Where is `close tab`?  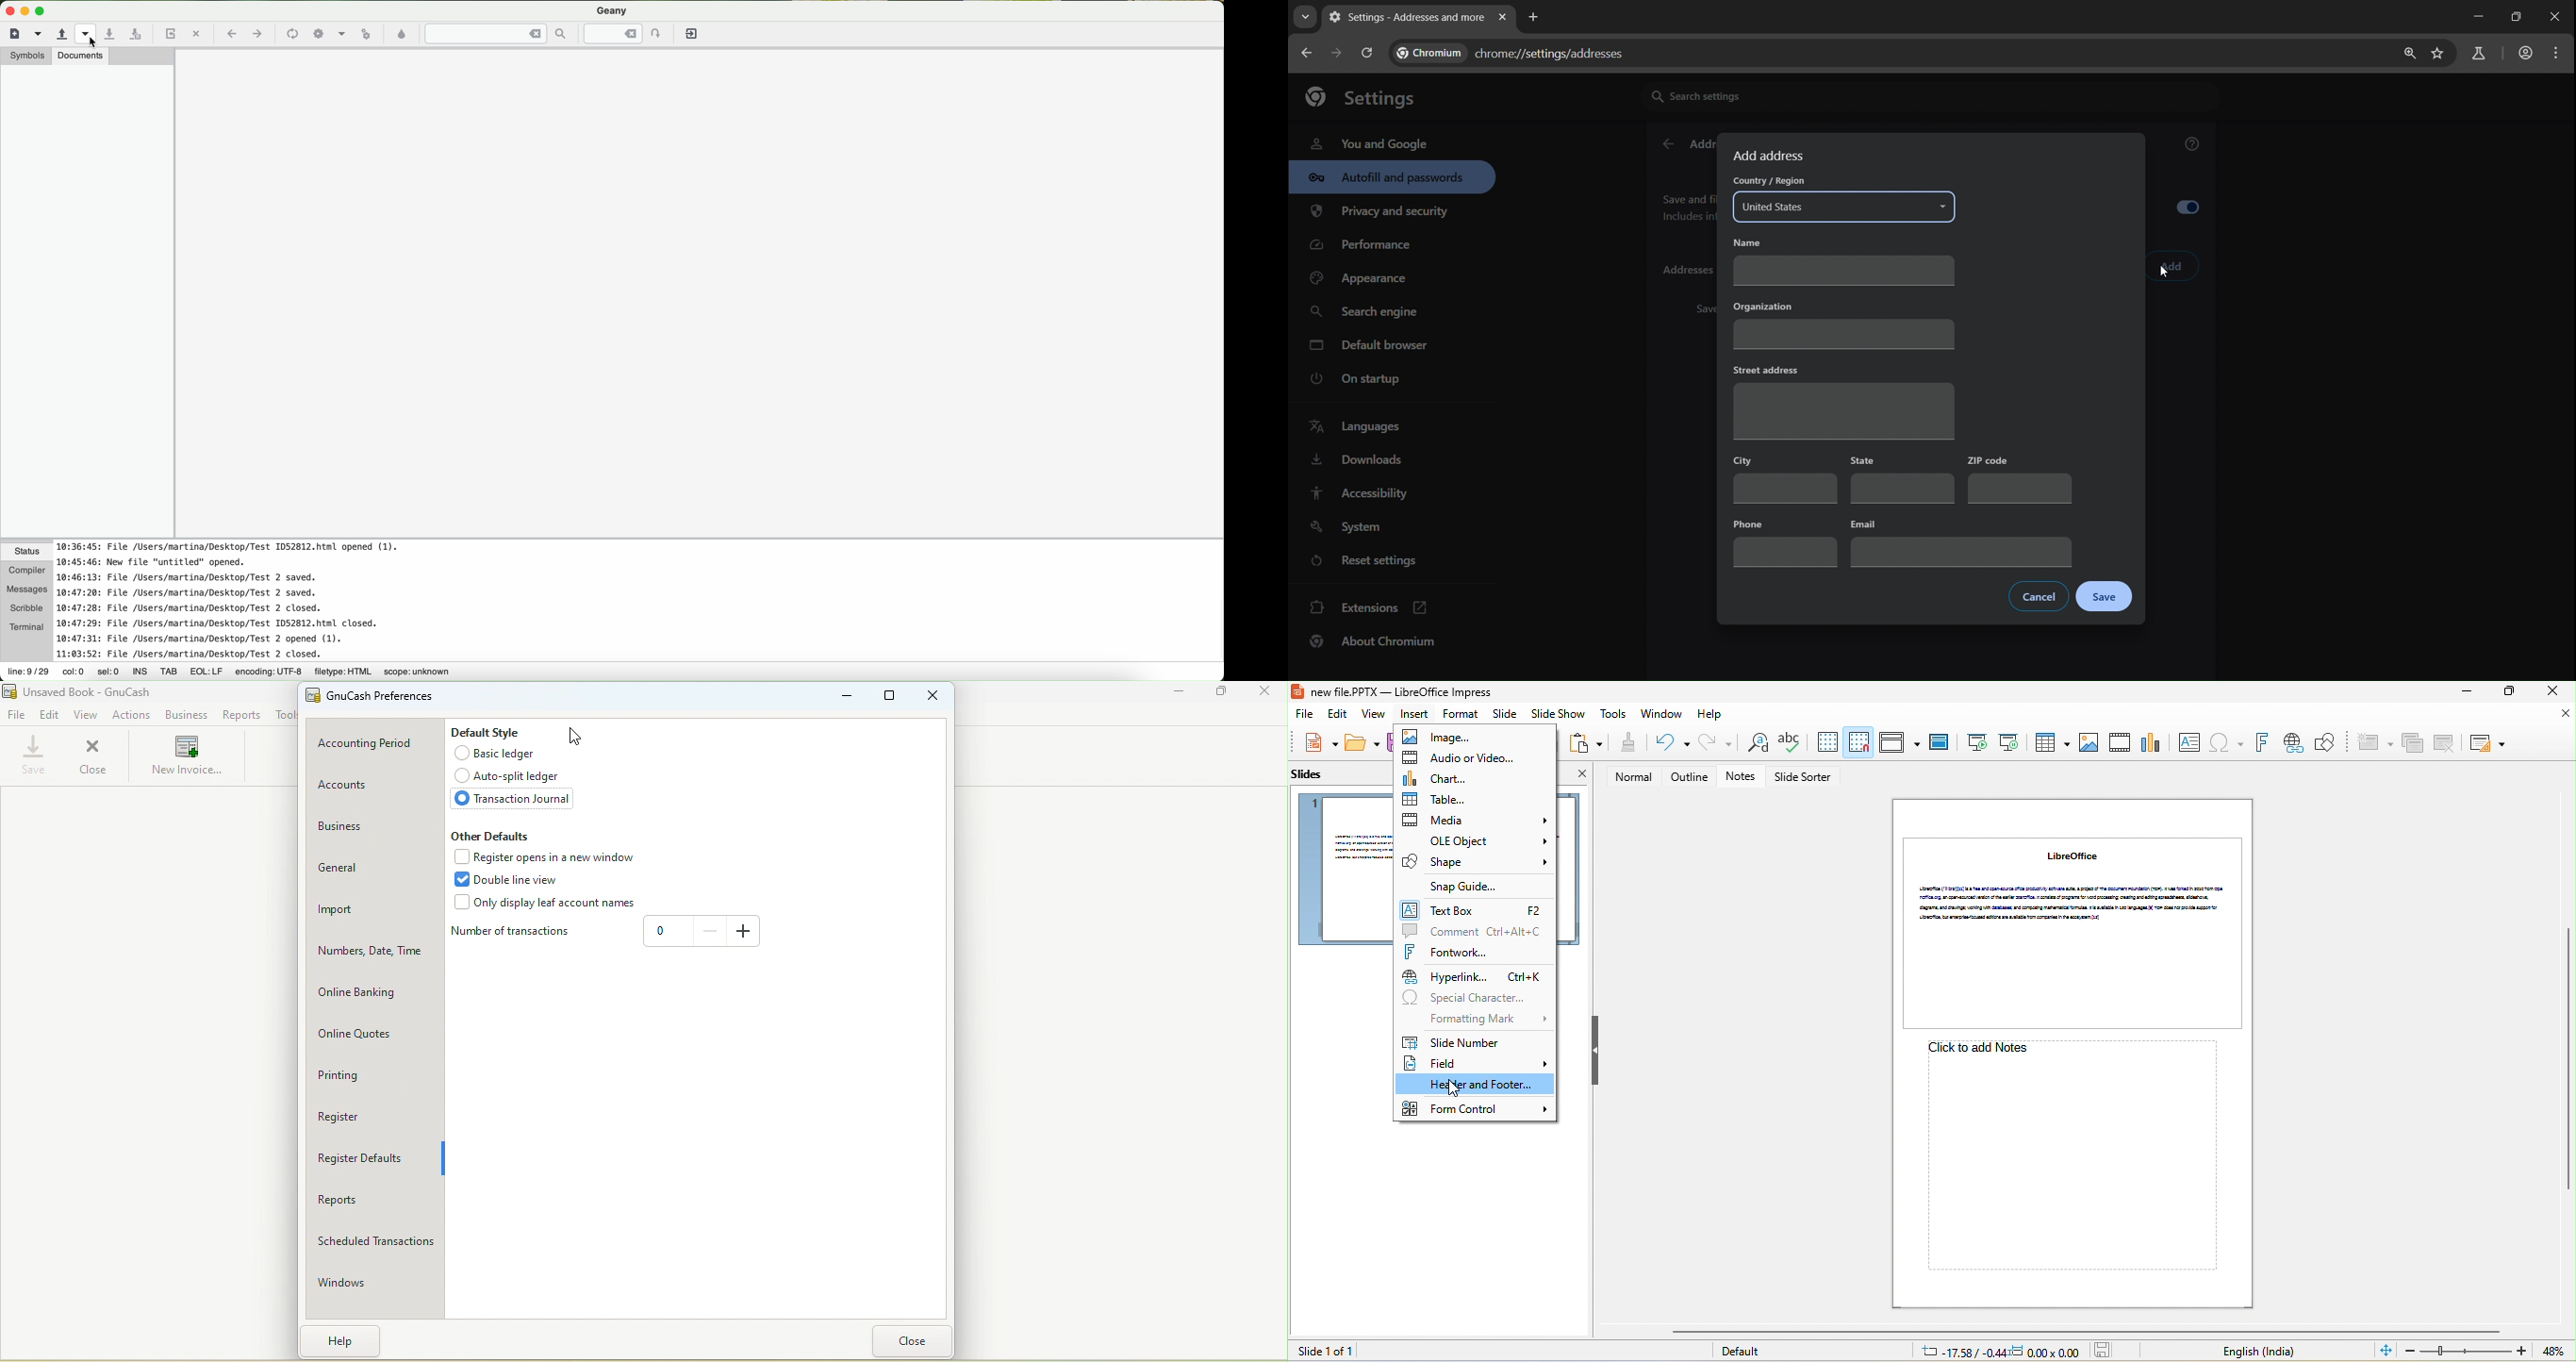 close tab is located at coordinates (1502, 18).